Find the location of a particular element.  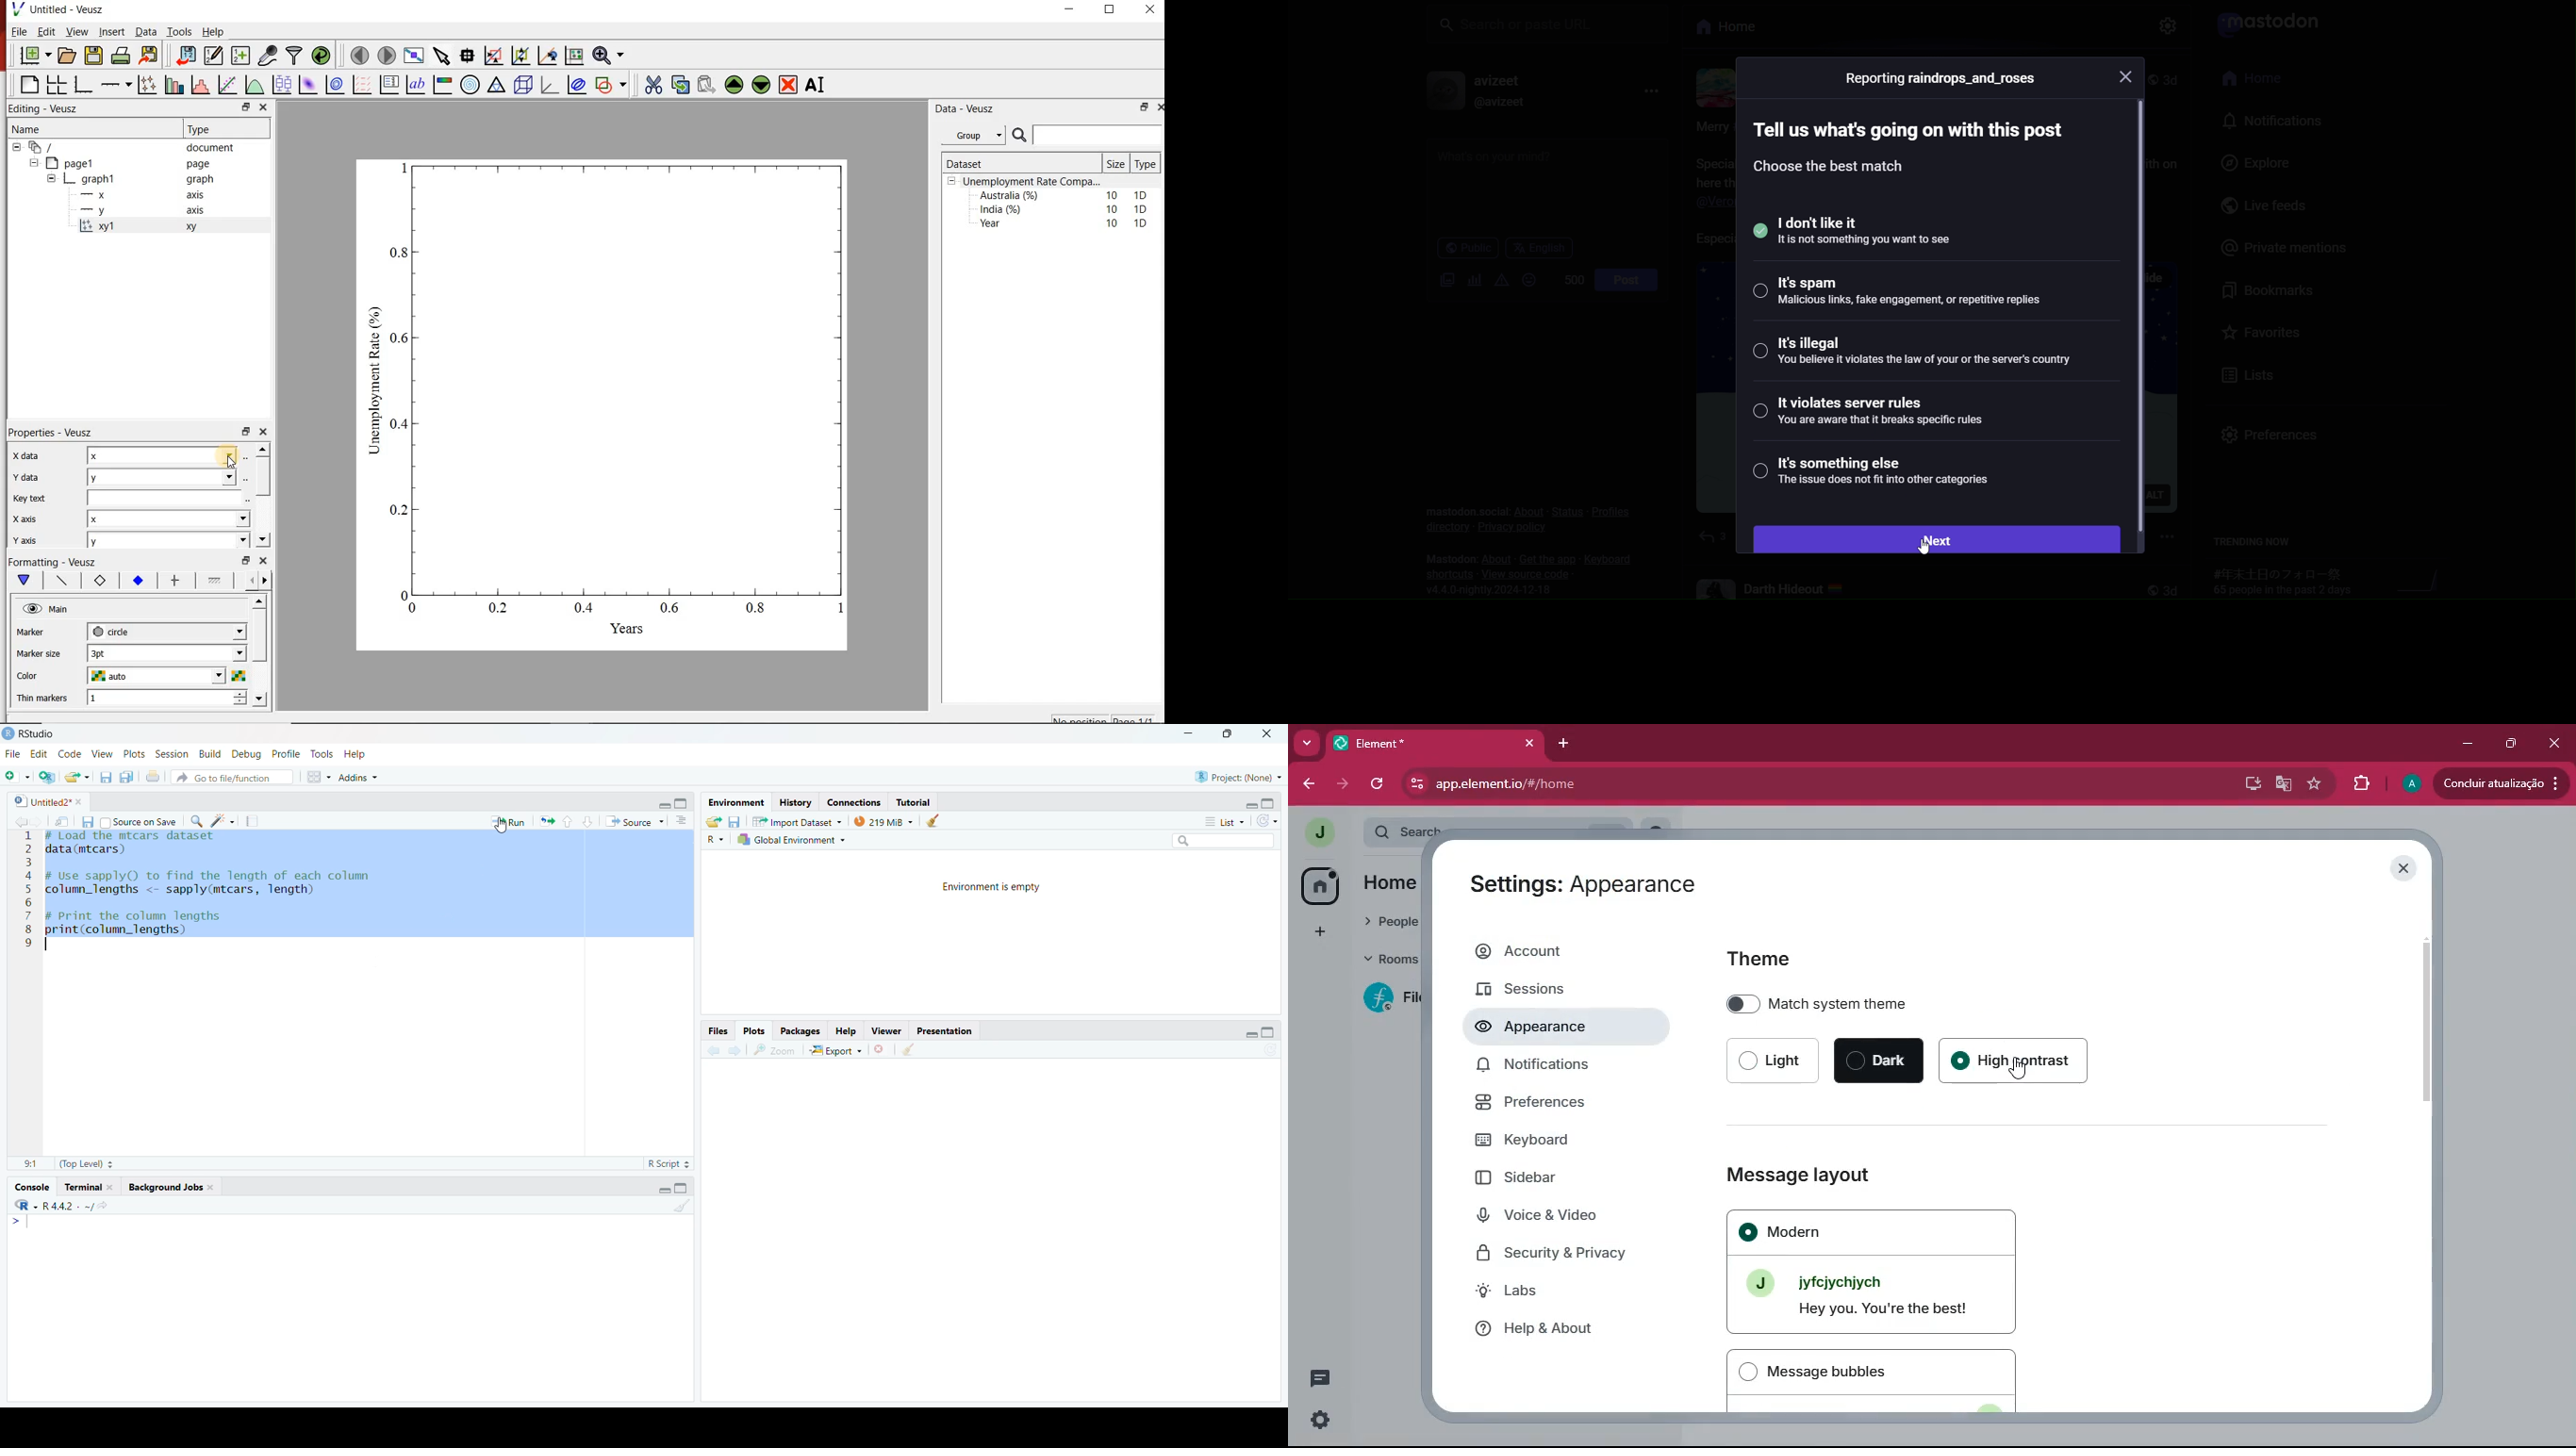

Untitled2* is located at coordinates (47, 801).